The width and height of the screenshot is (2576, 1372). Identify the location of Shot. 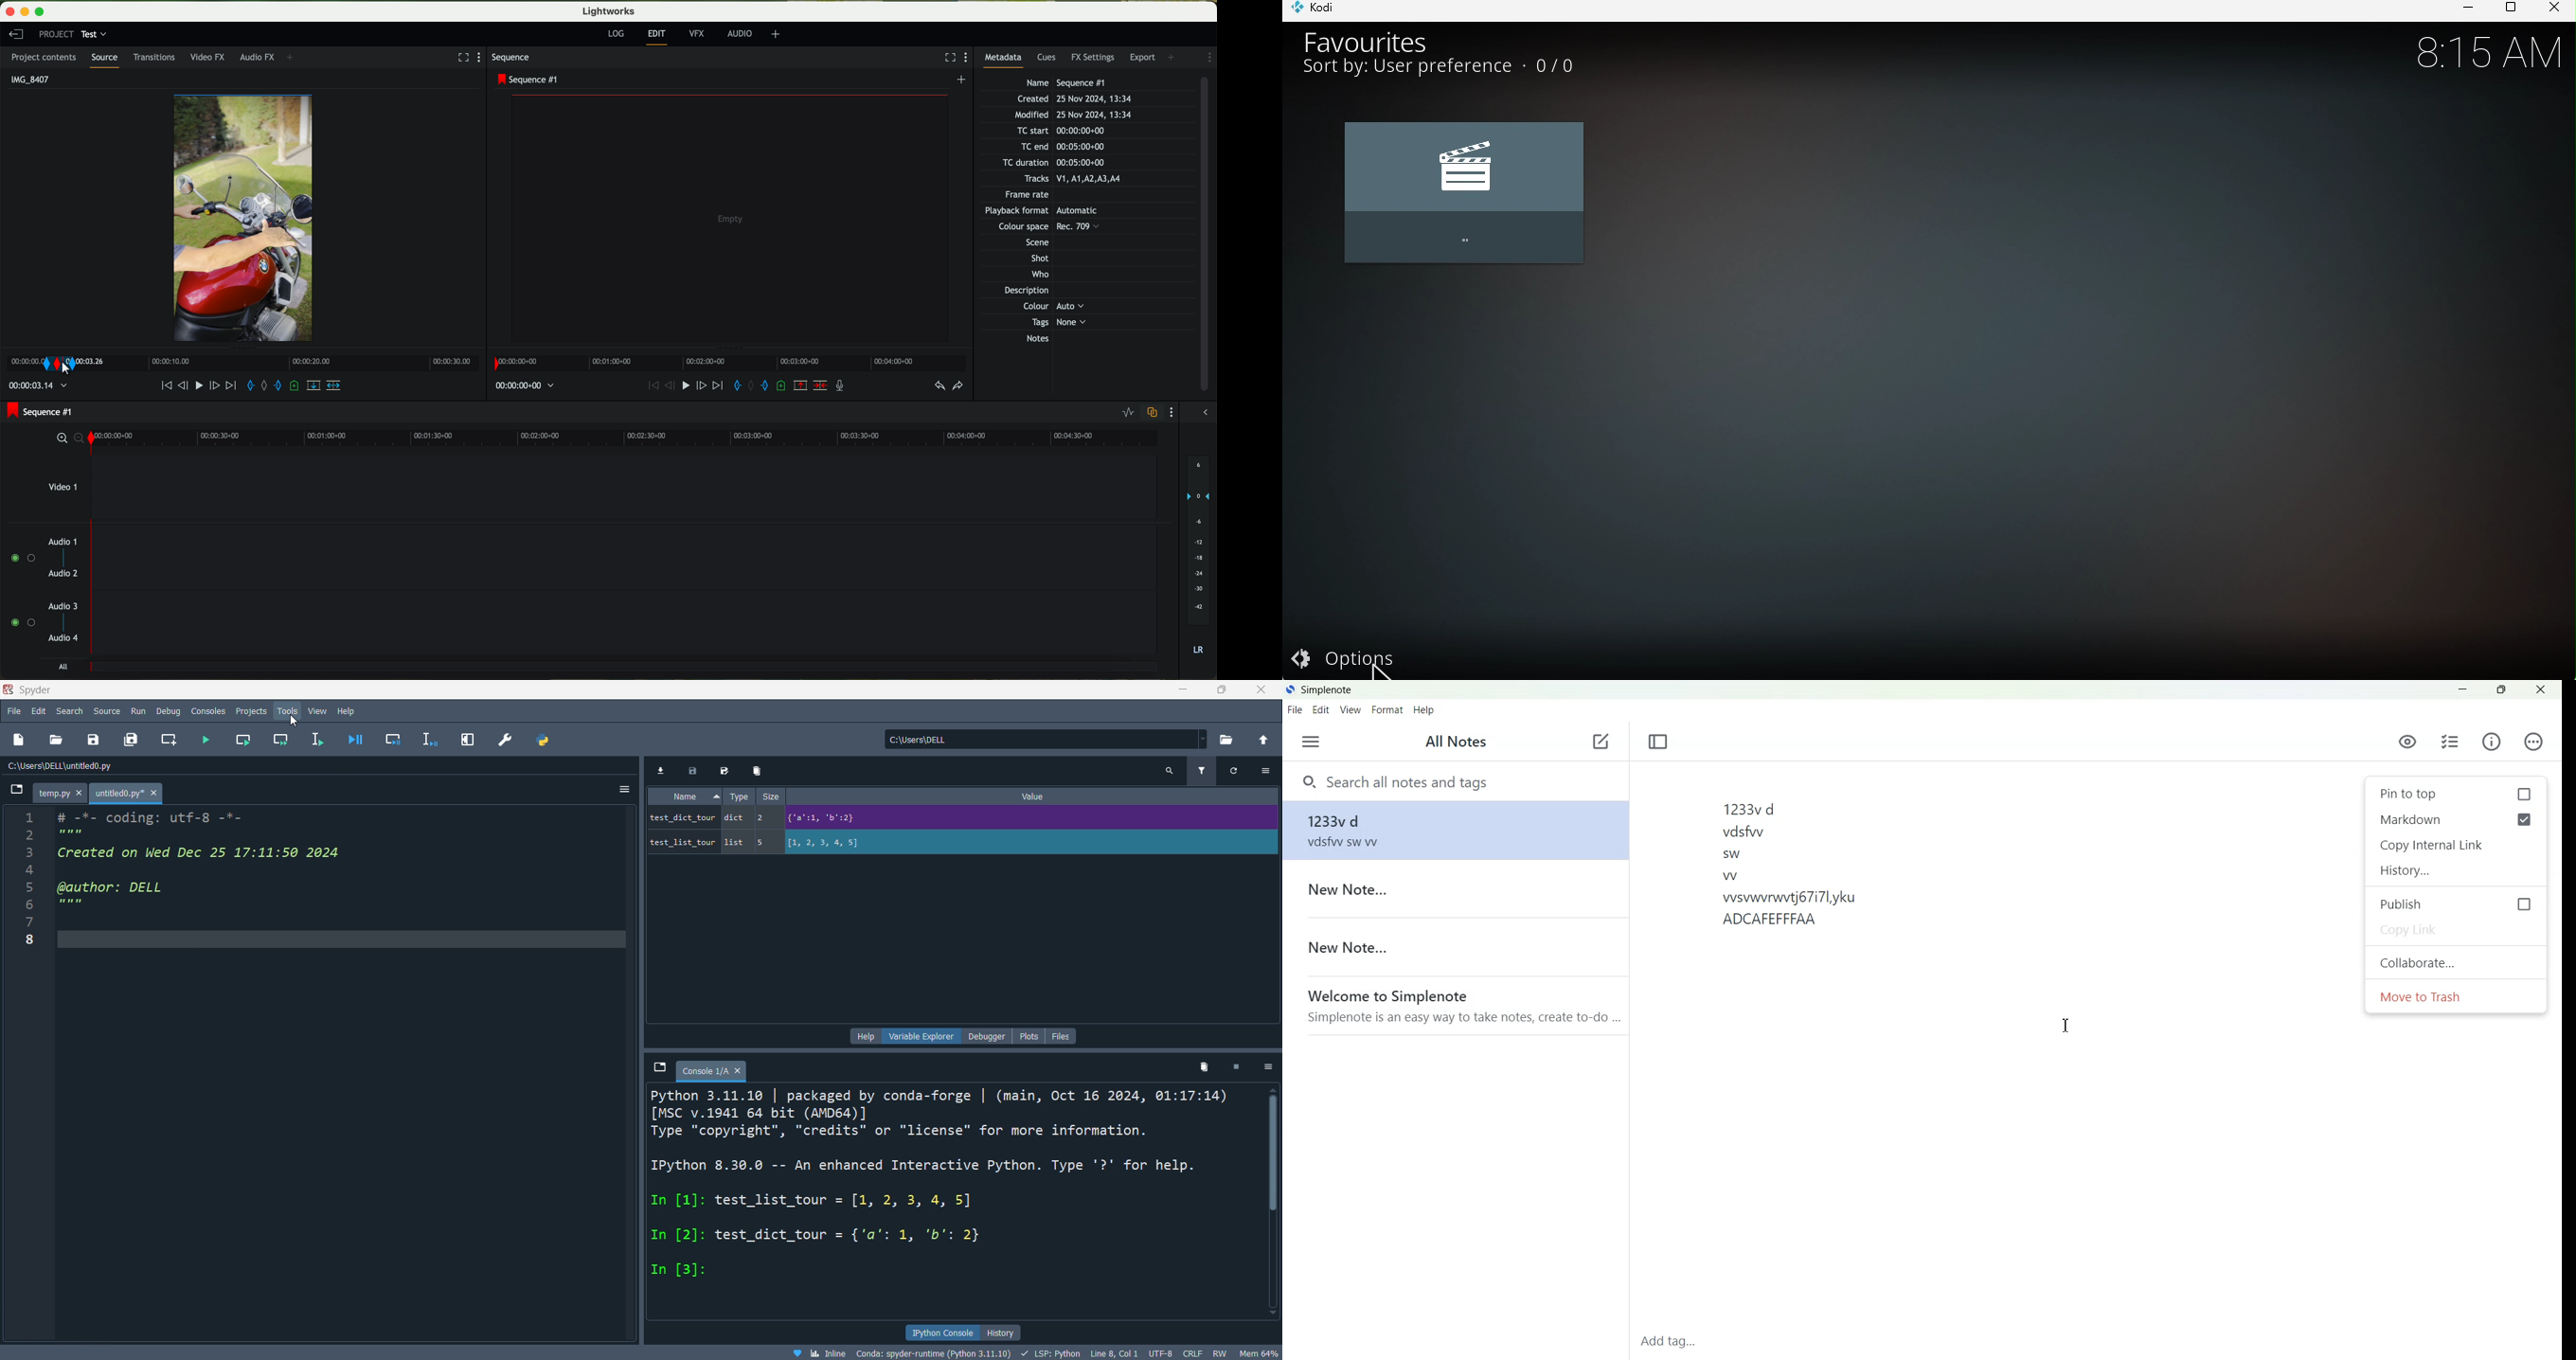
(1039, 258).